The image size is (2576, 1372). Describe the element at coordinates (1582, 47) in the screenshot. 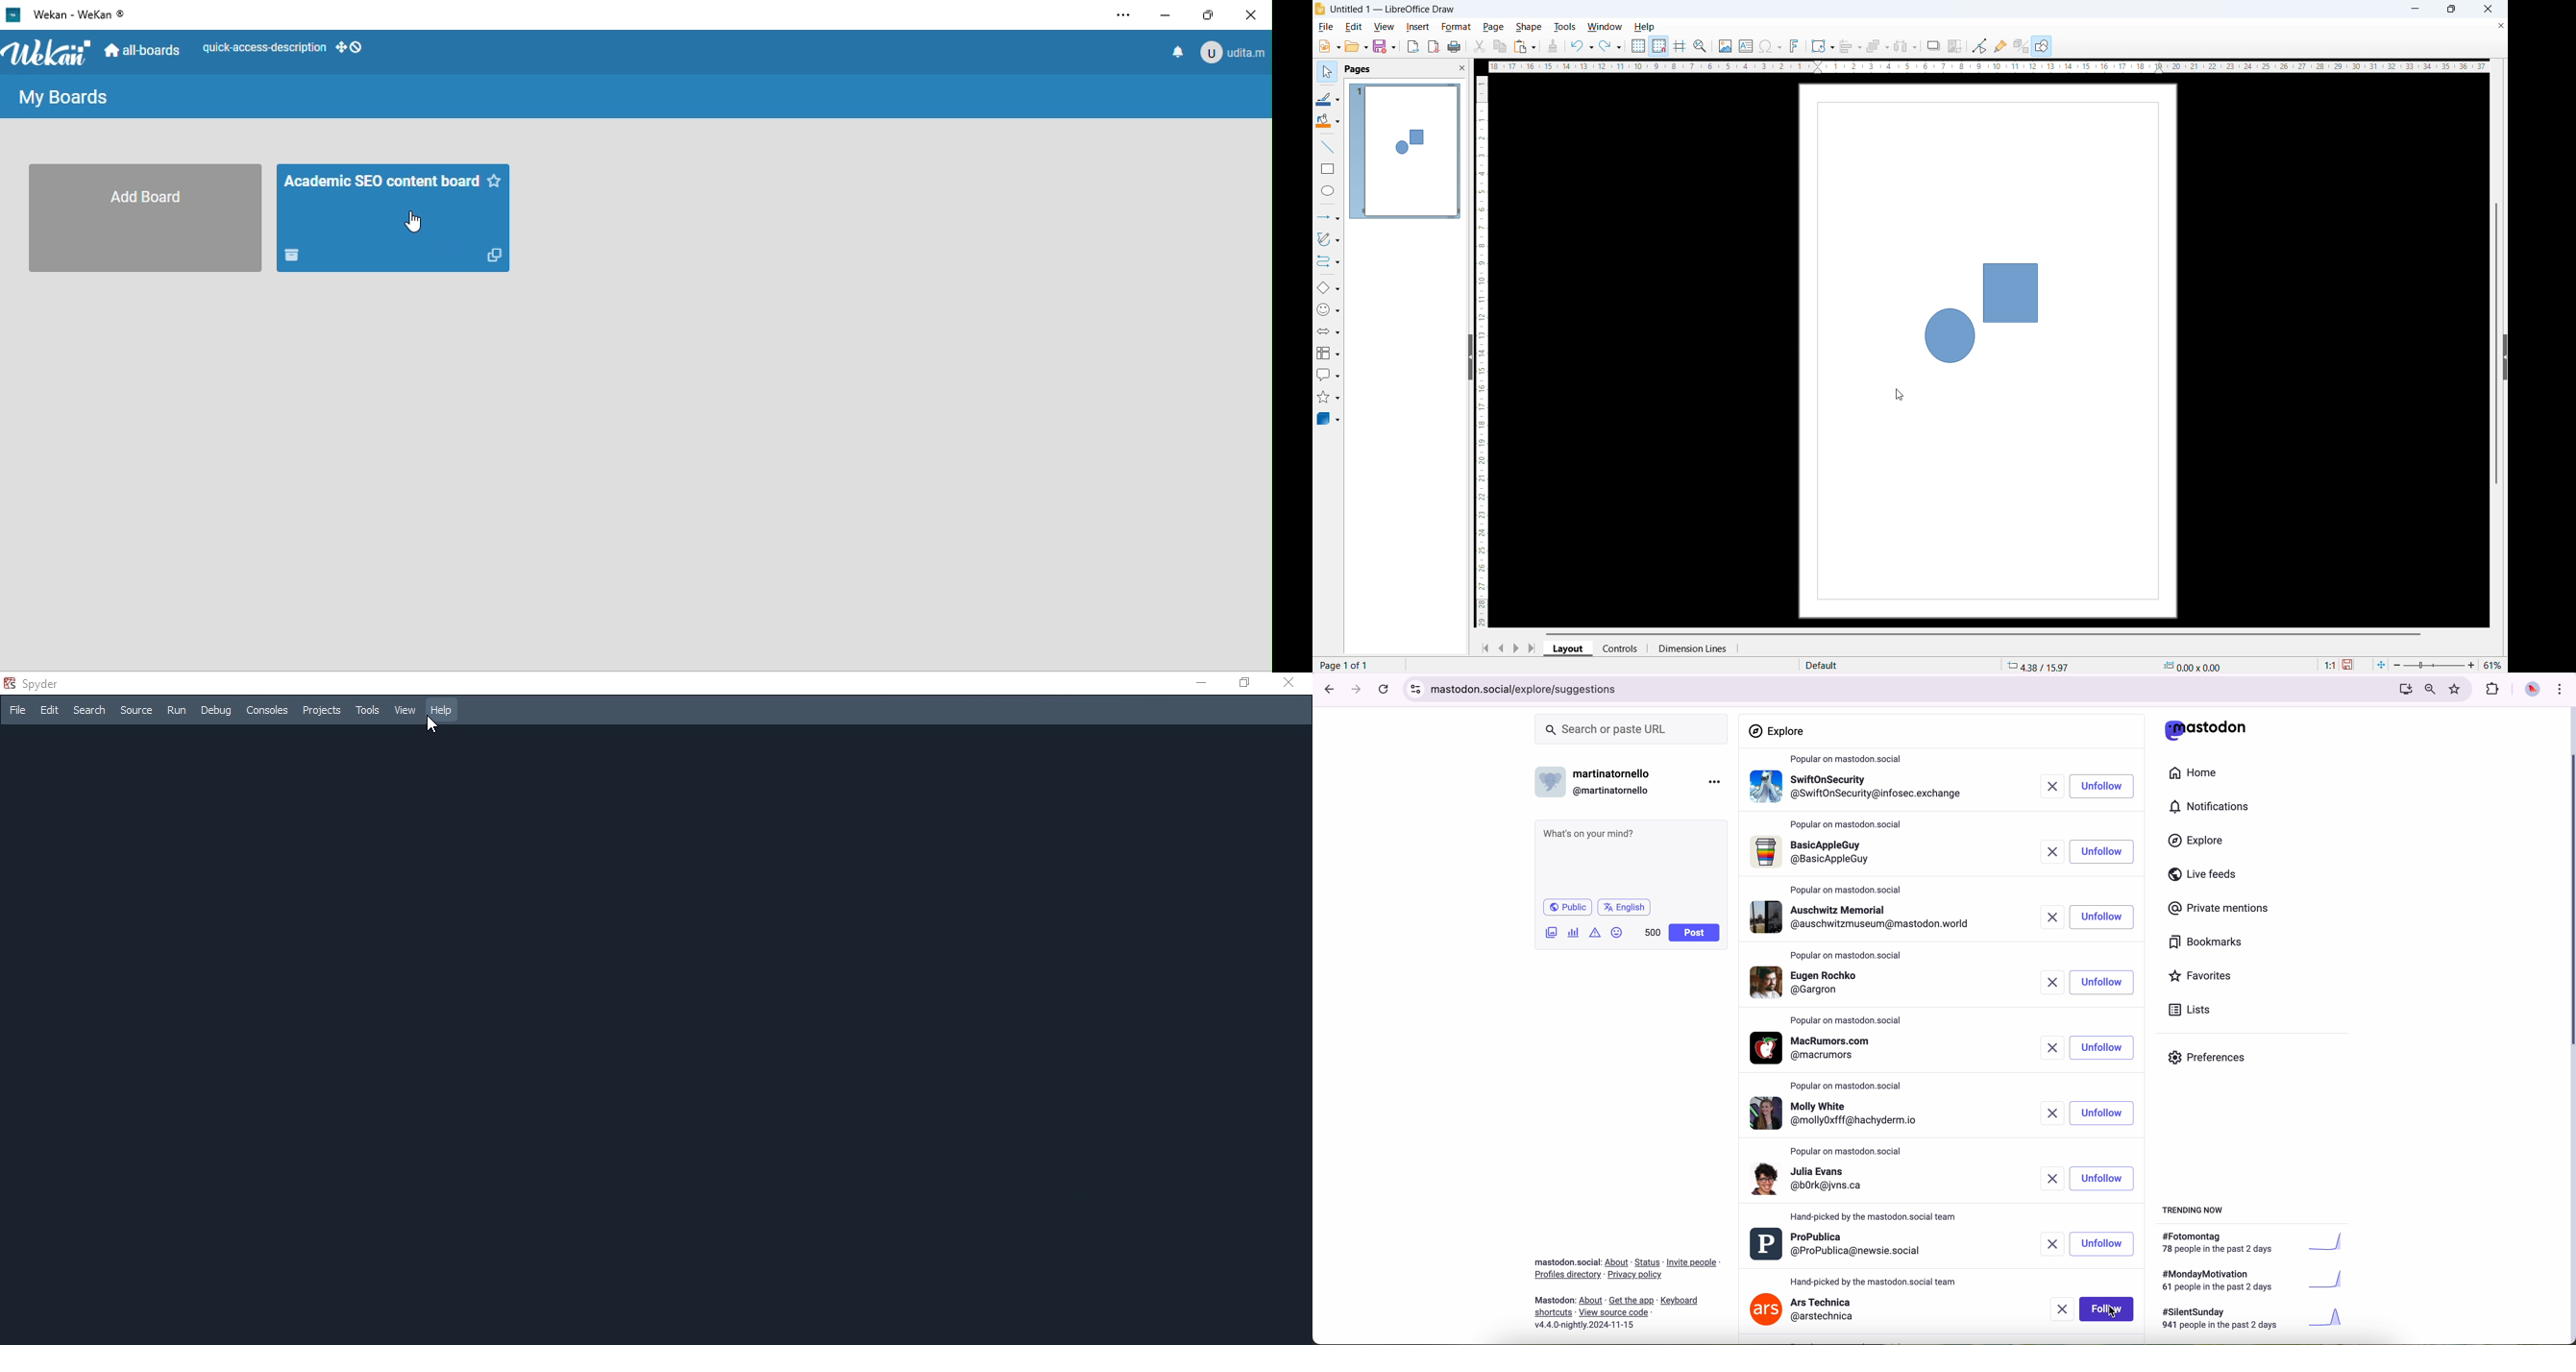

I see `undo` at that location.